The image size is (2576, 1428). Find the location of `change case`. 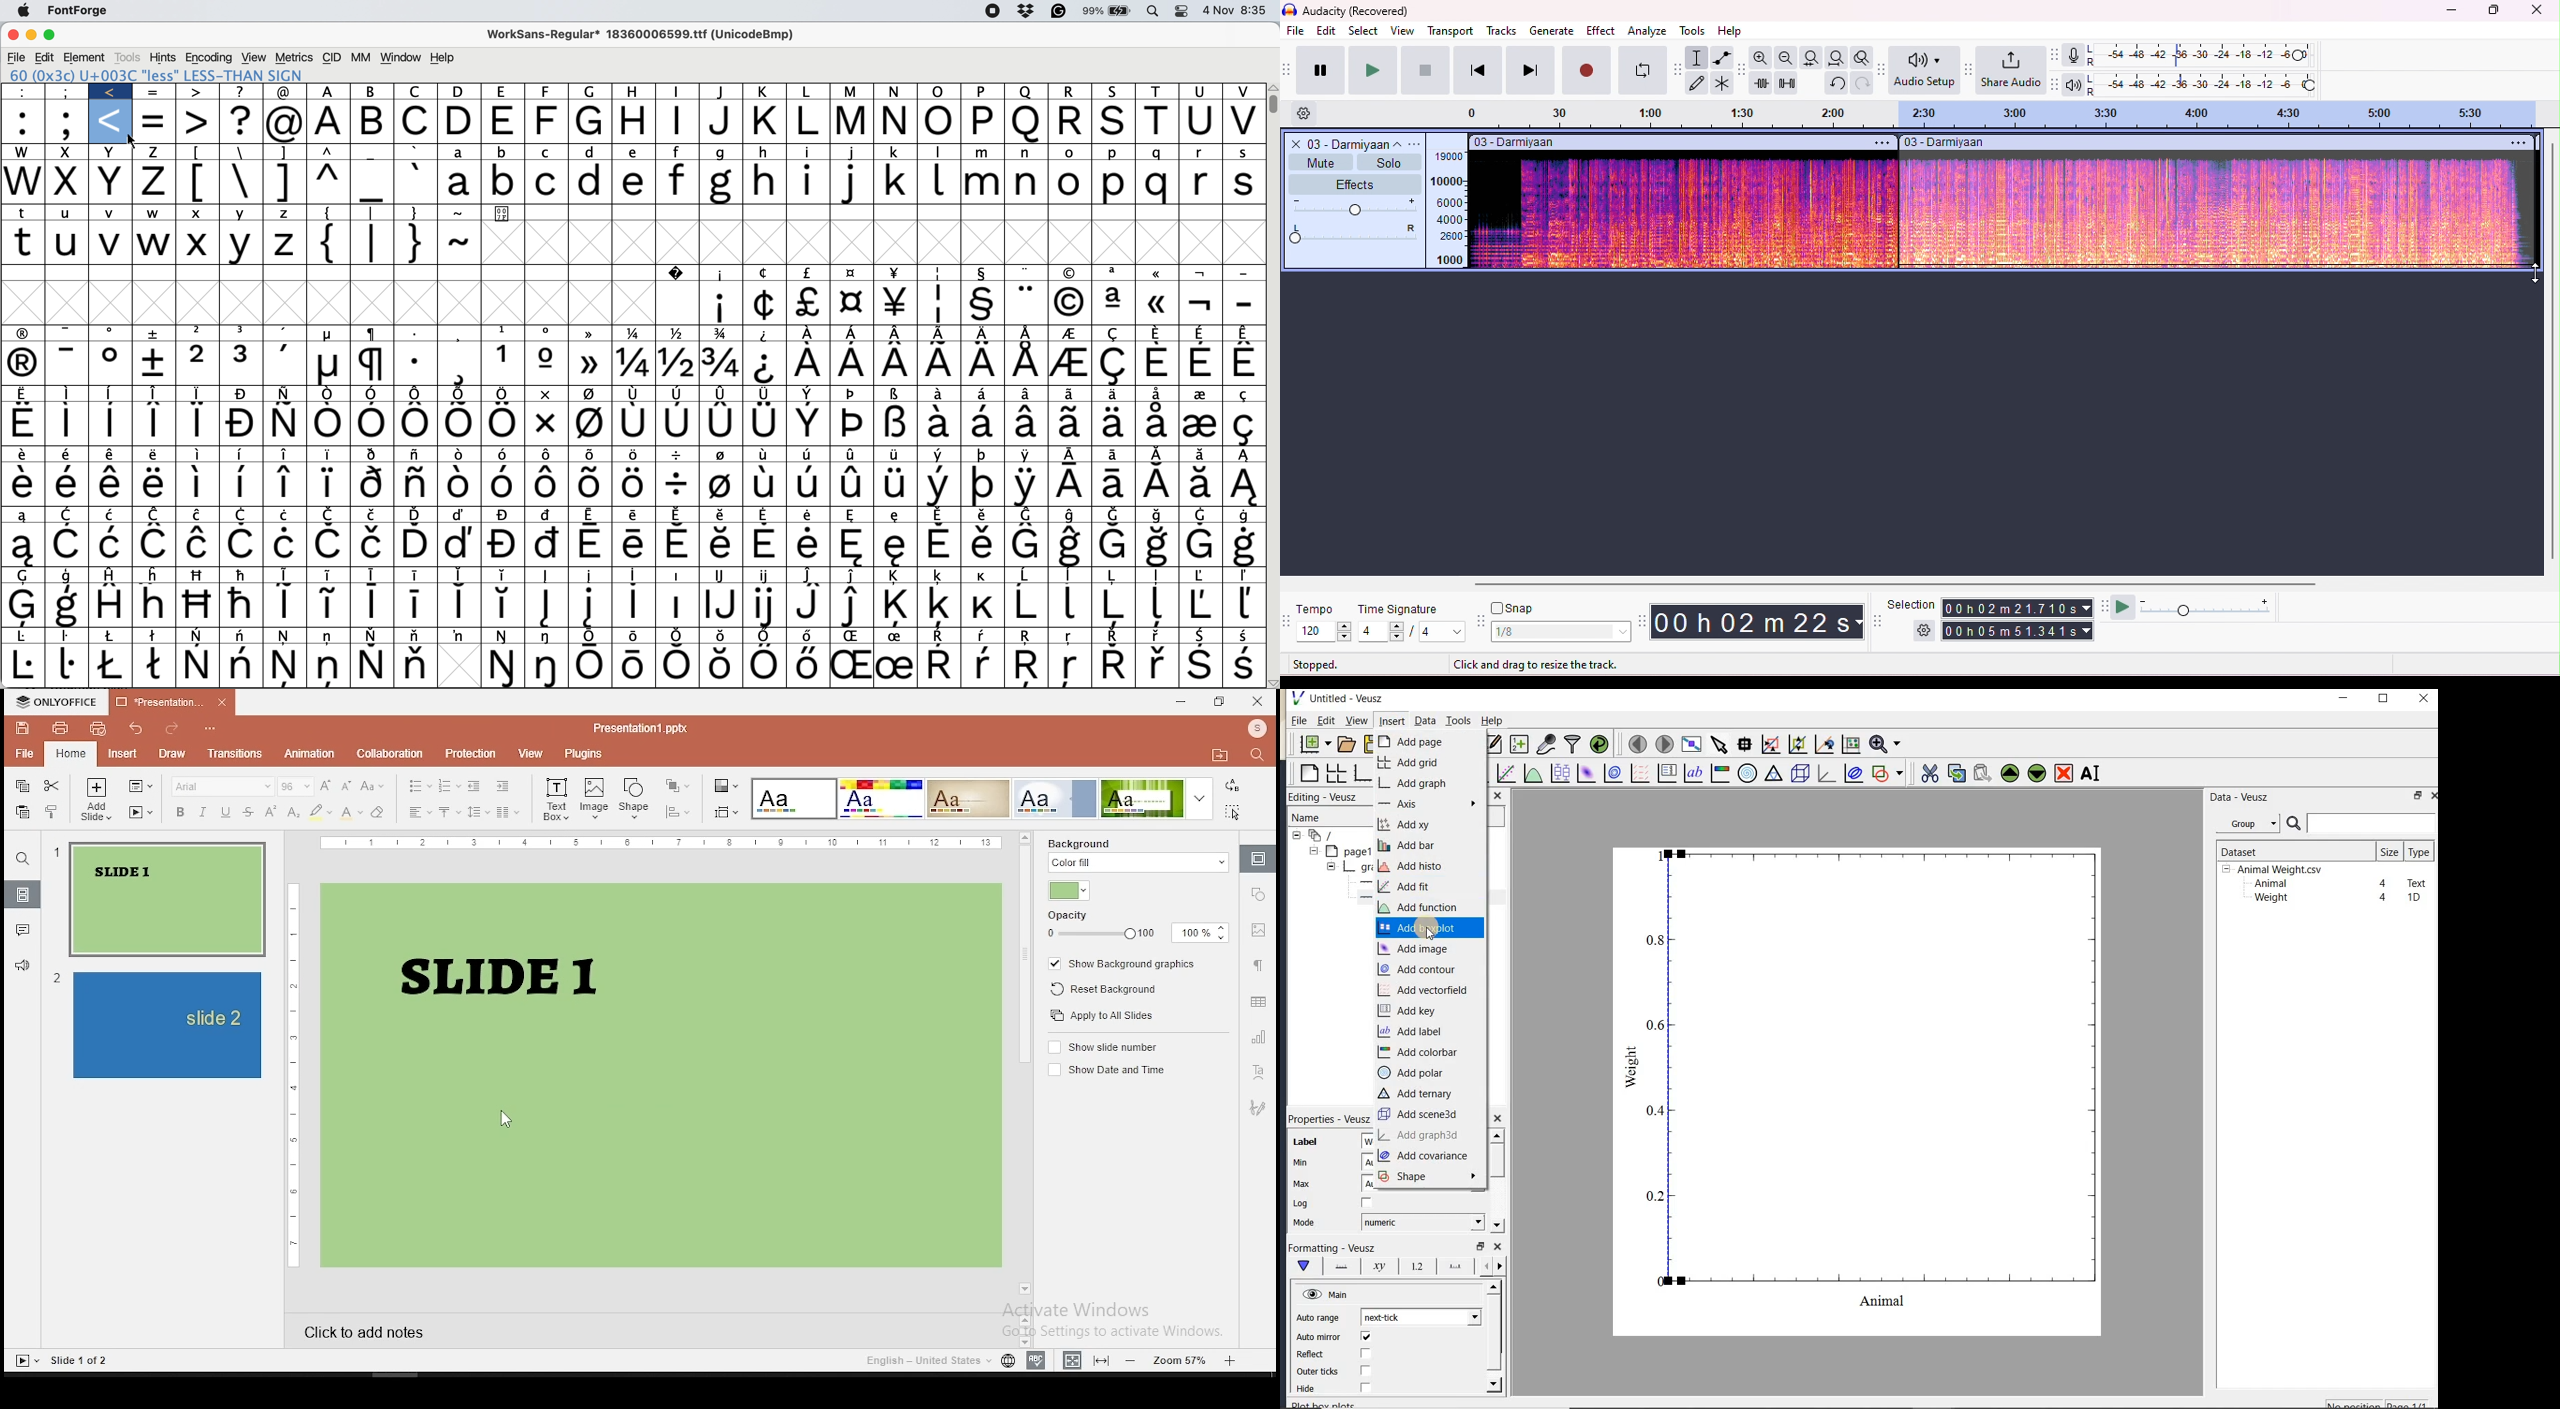

change case is located at coordinates (371, 786).